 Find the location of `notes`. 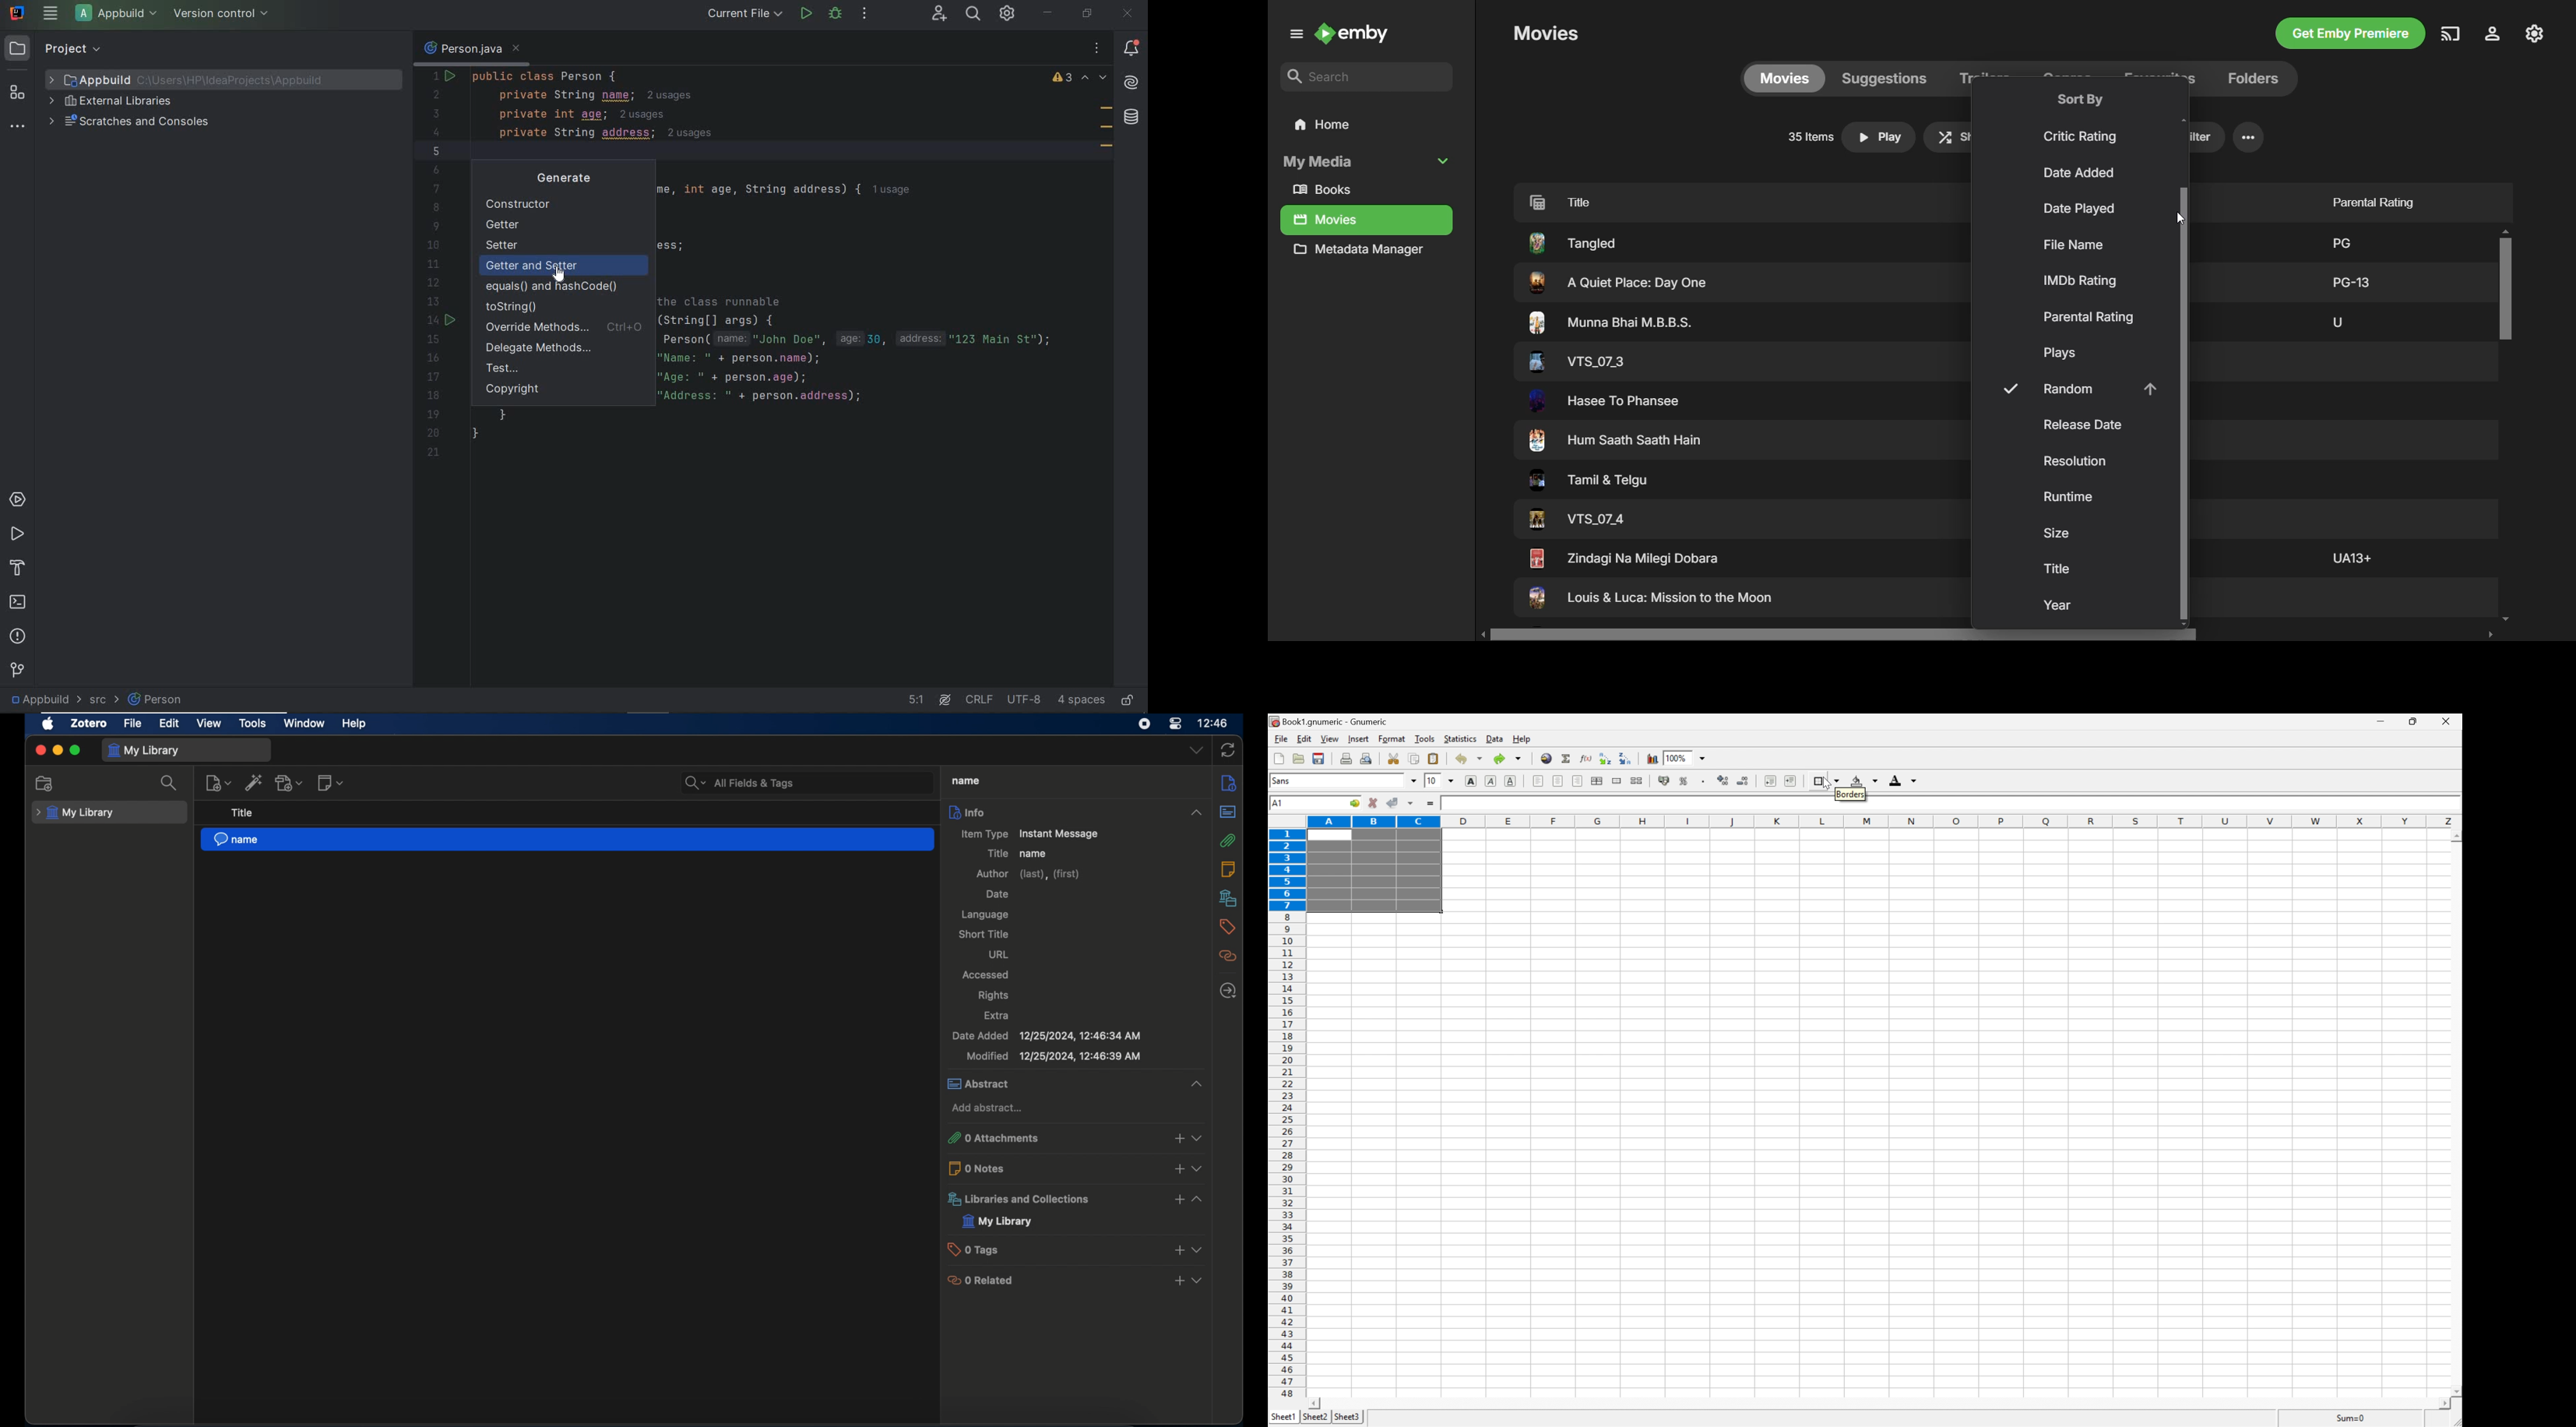

notes is located at coordinates (1229, 869).